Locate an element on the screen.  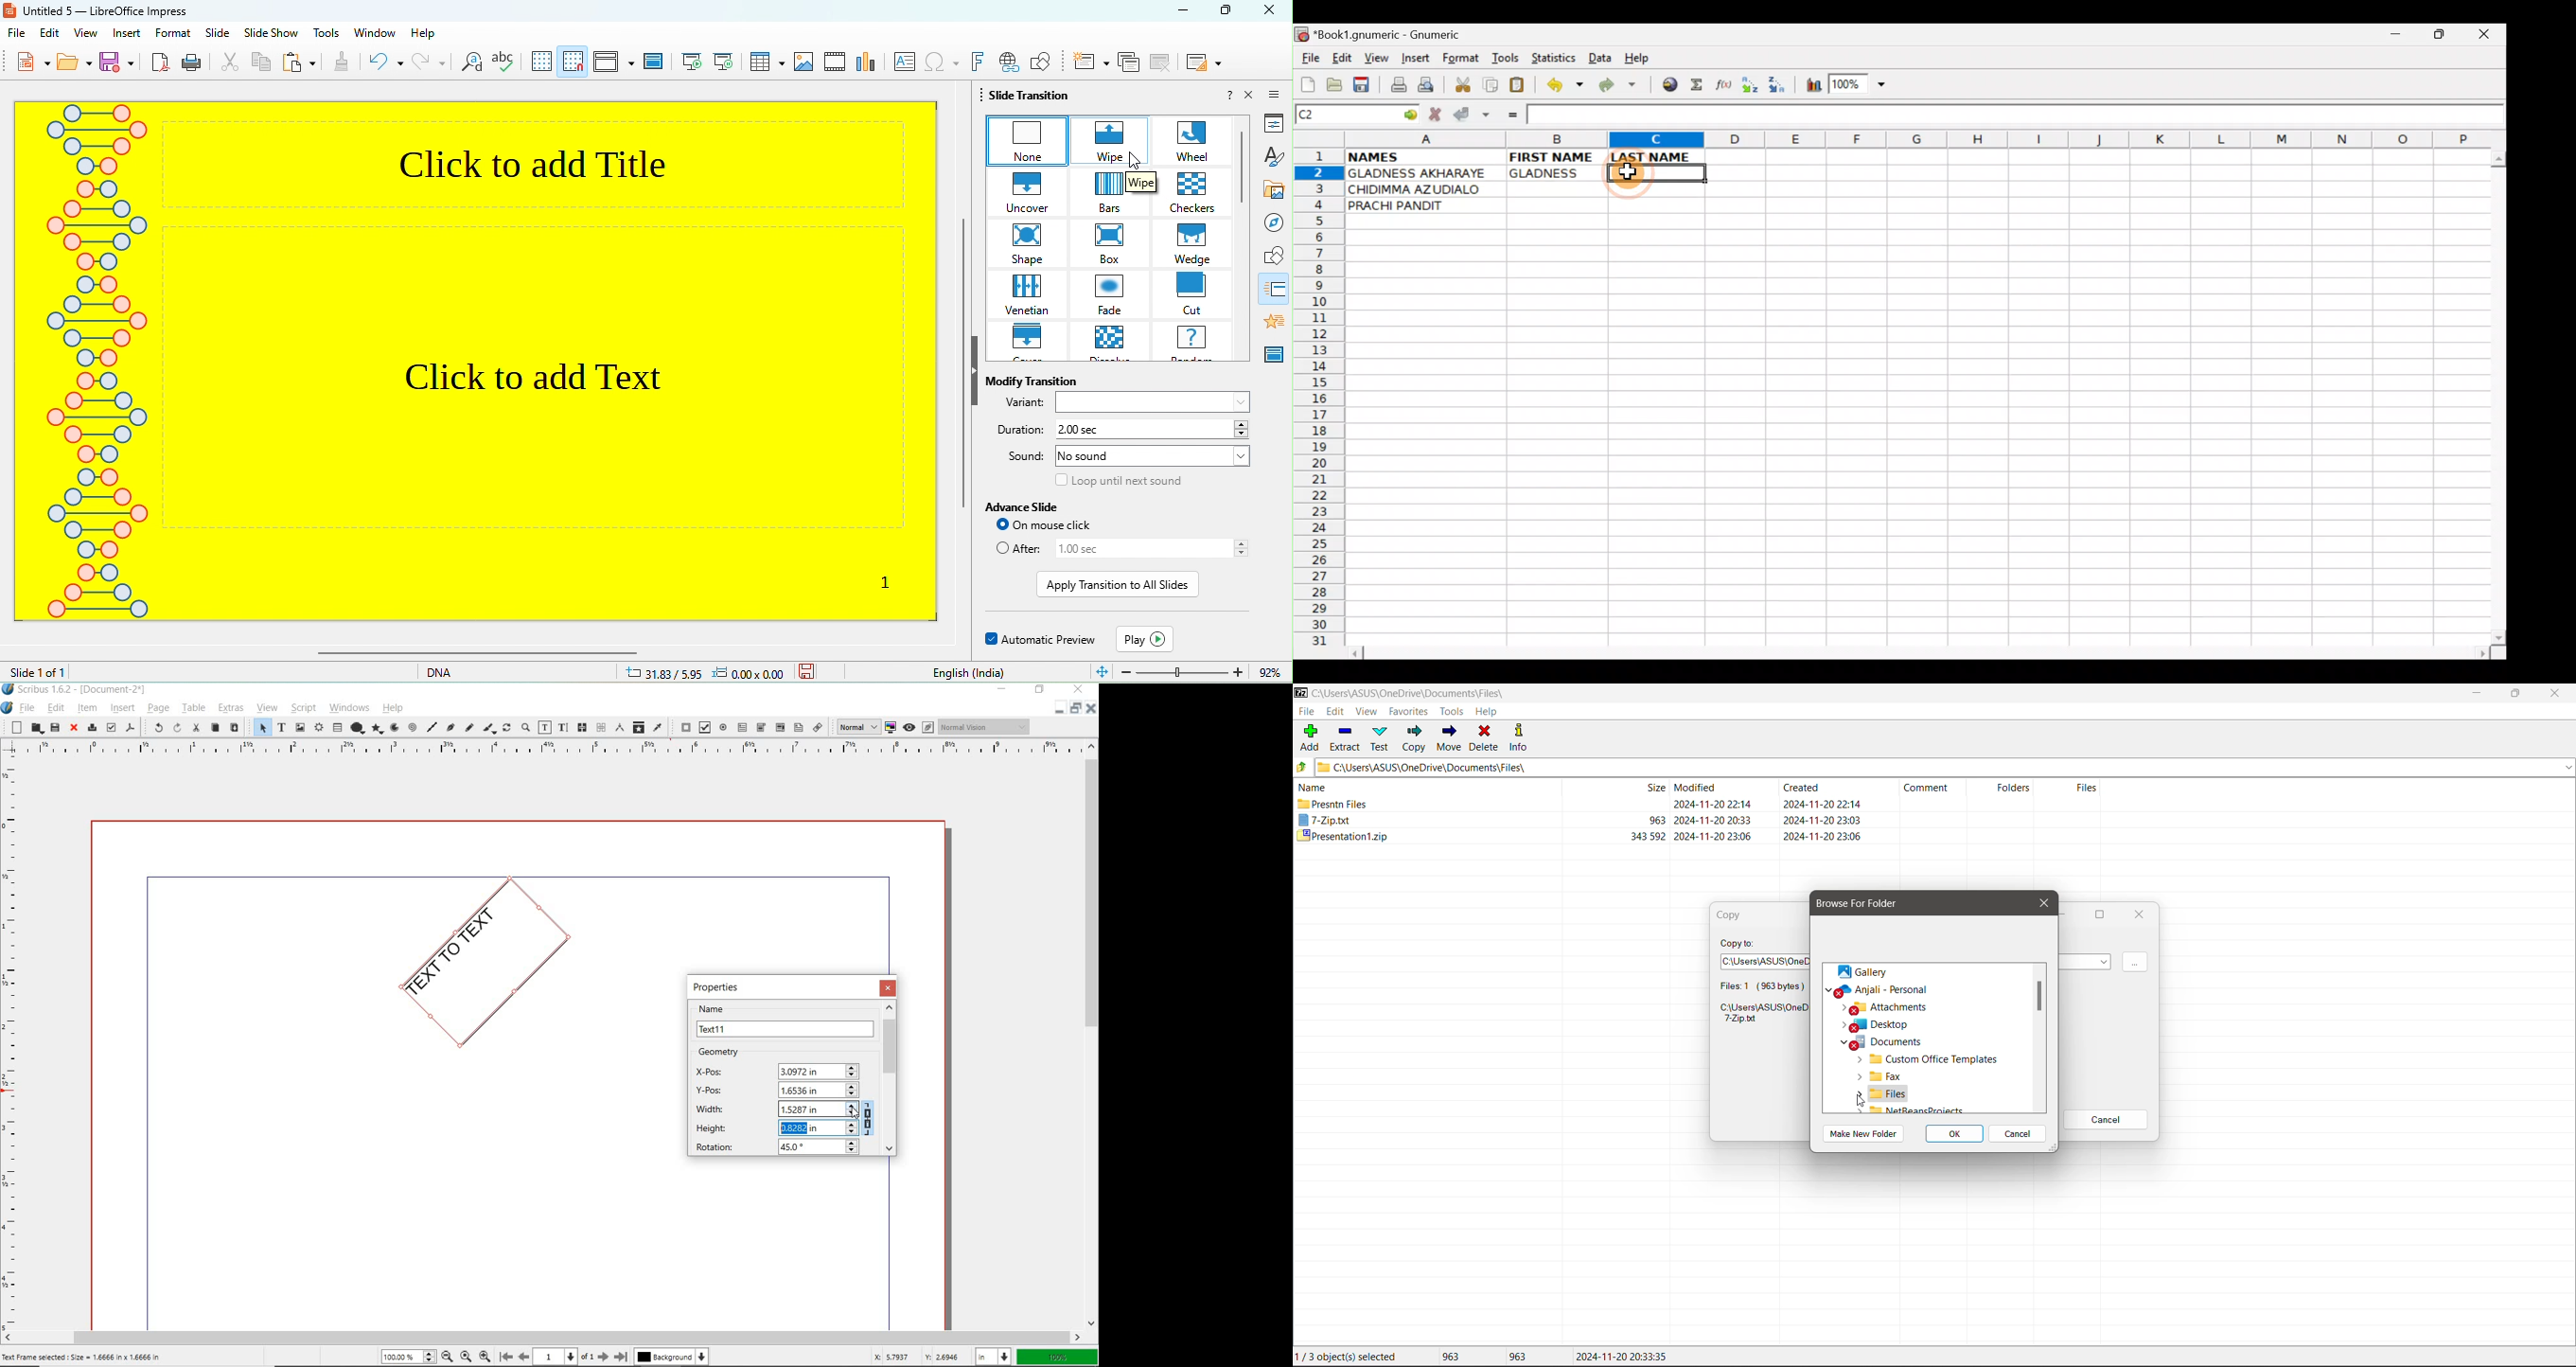
File Created Date is located at coordinates (1823, 812).